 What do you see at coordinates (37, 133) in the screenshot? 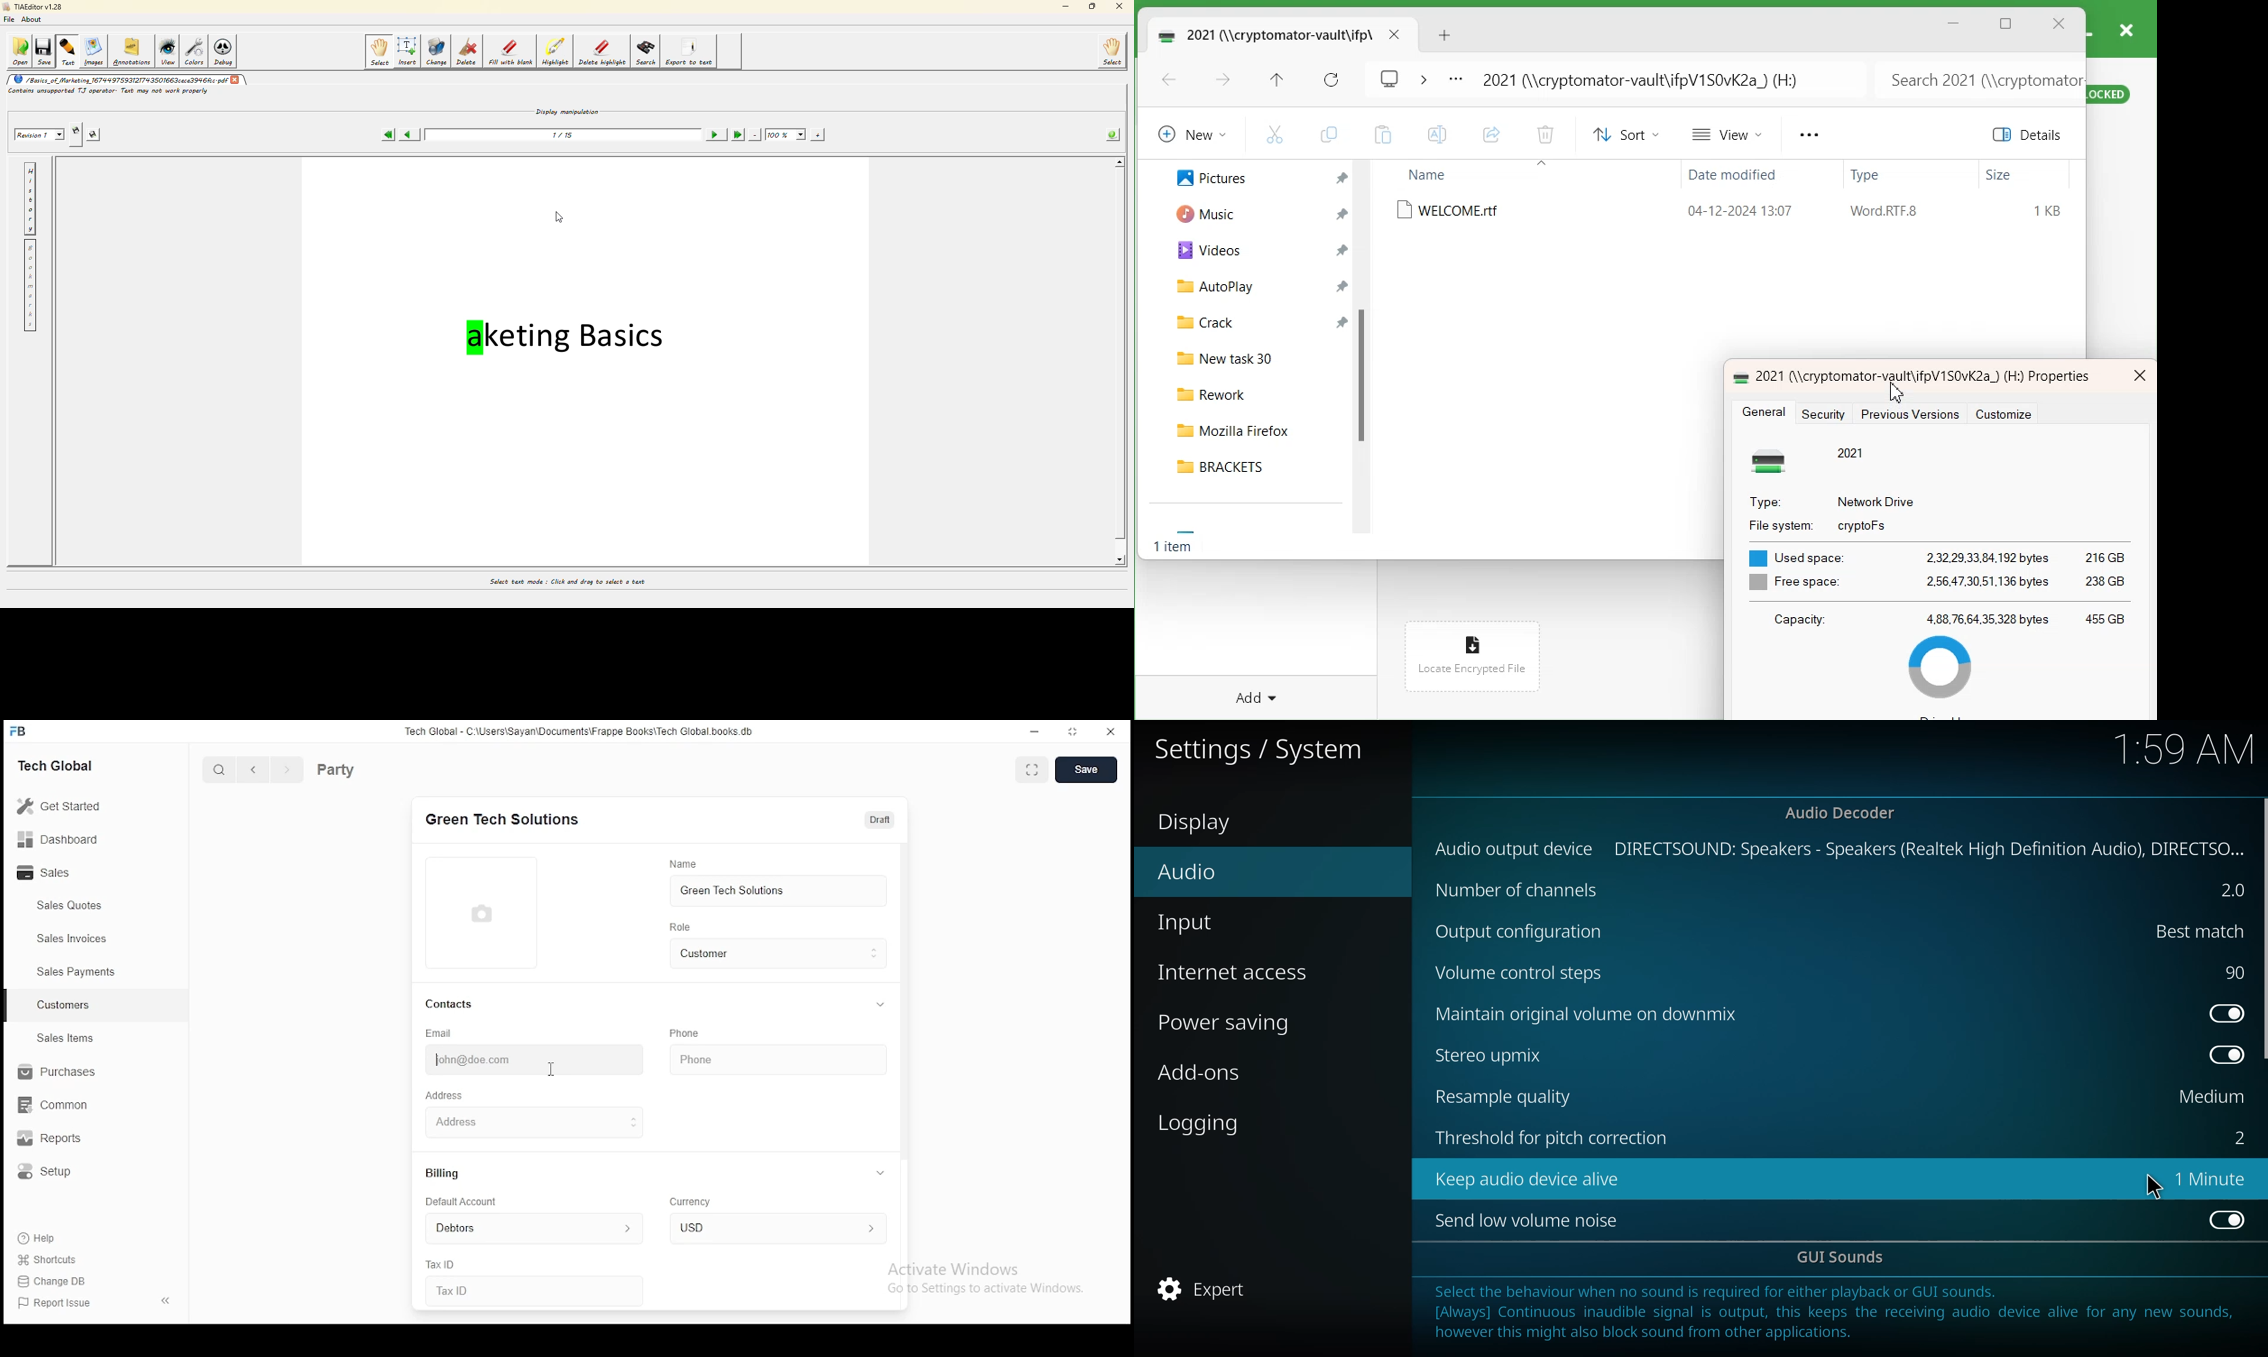
I see `revision` at bounding box center [37, 133].